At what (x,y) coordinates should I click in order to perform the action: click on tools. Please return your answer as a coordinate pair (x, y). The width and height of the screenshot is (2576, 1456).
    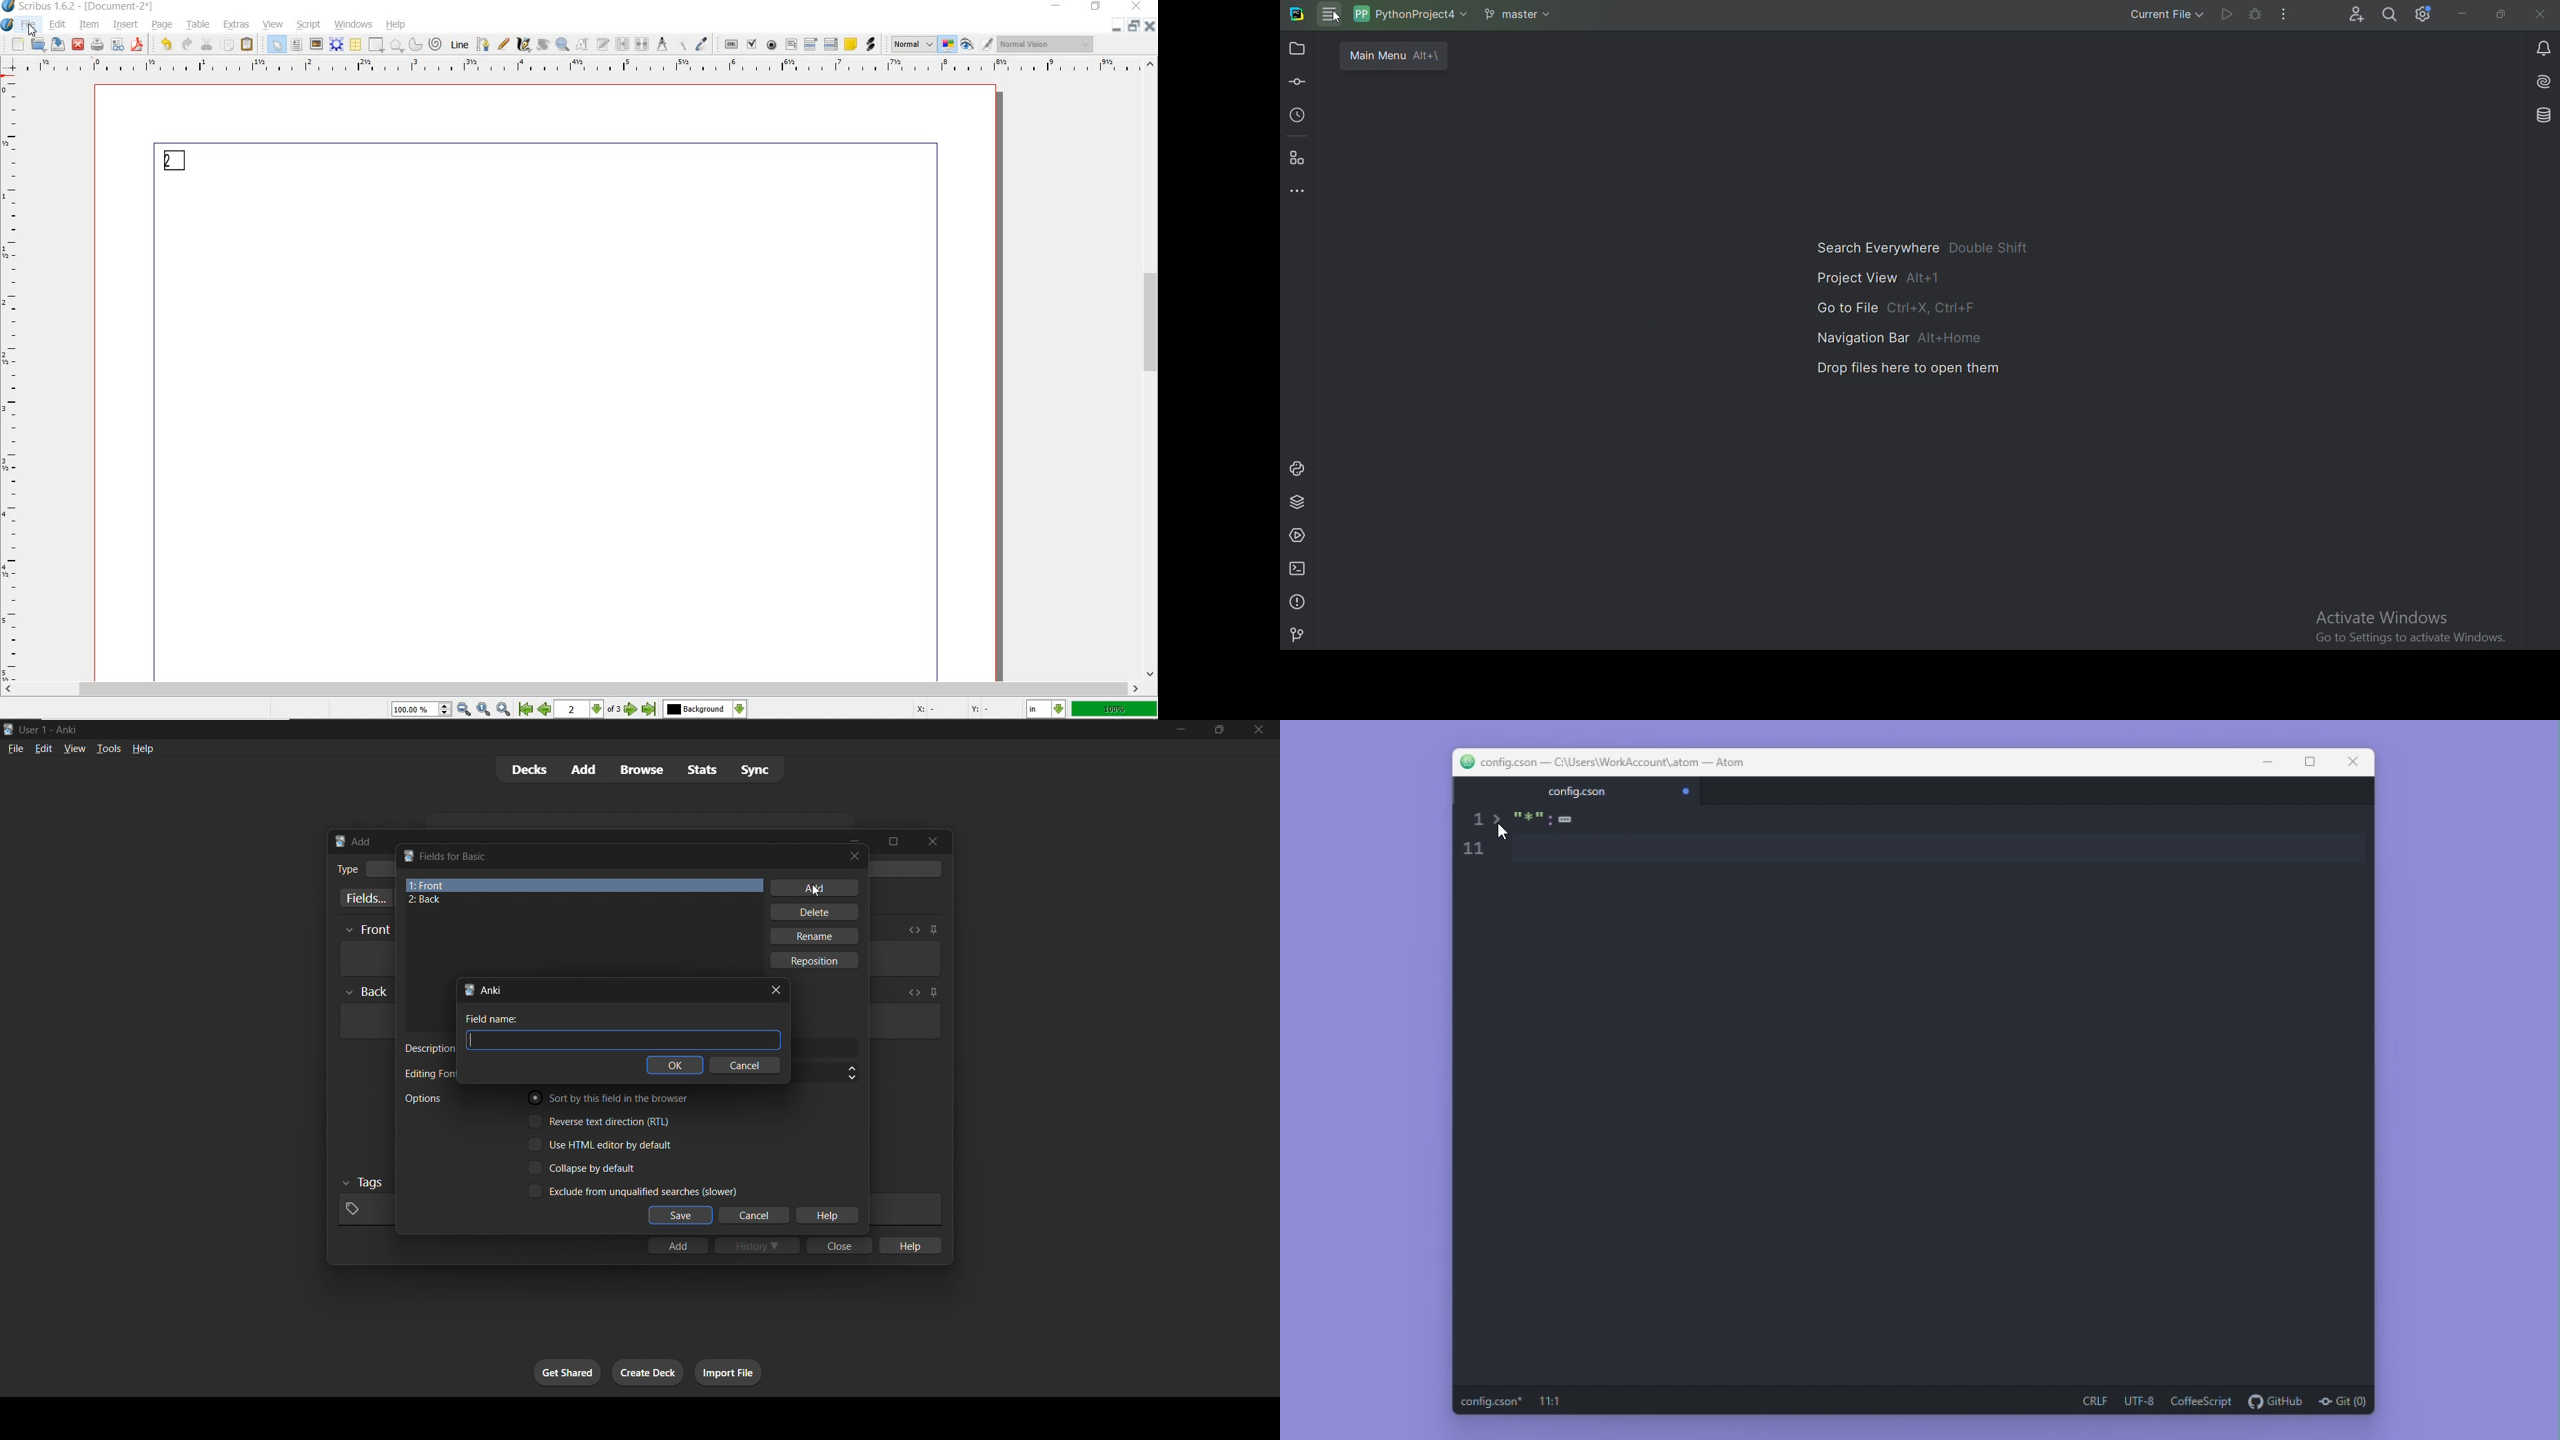
    Looking at the image, I should click on (107, 748).